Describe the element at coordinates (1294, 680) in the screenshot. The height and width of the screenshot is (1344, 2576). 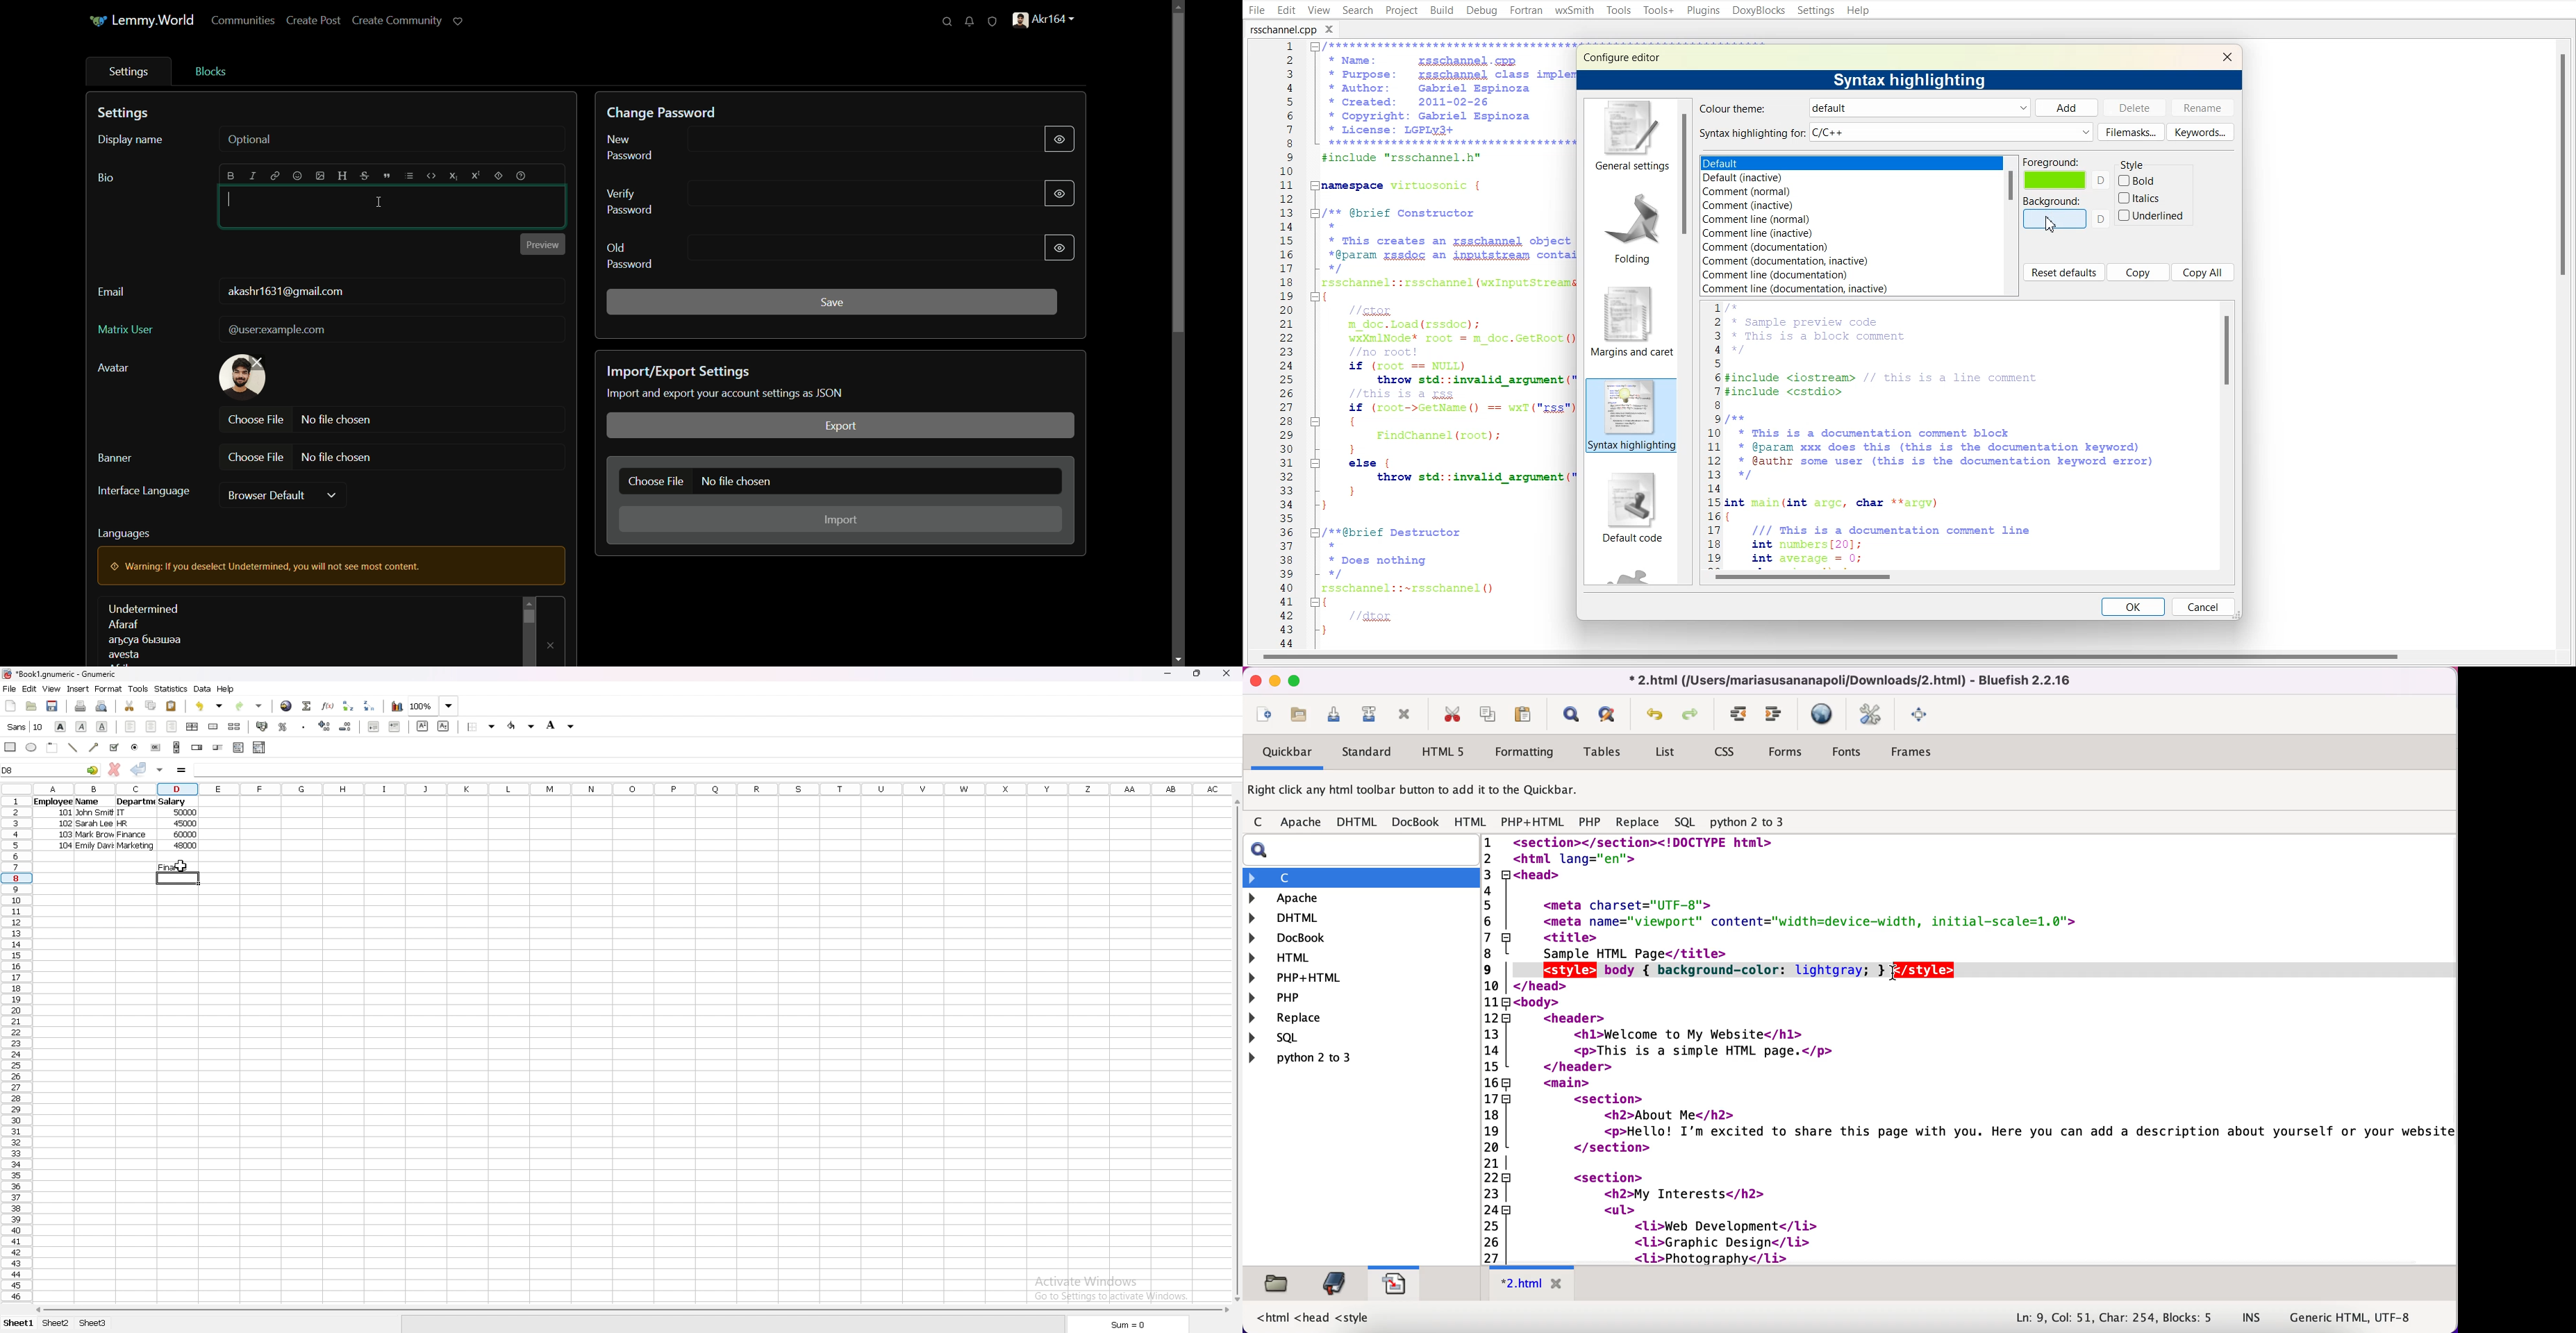
I see `maximize` at that location.